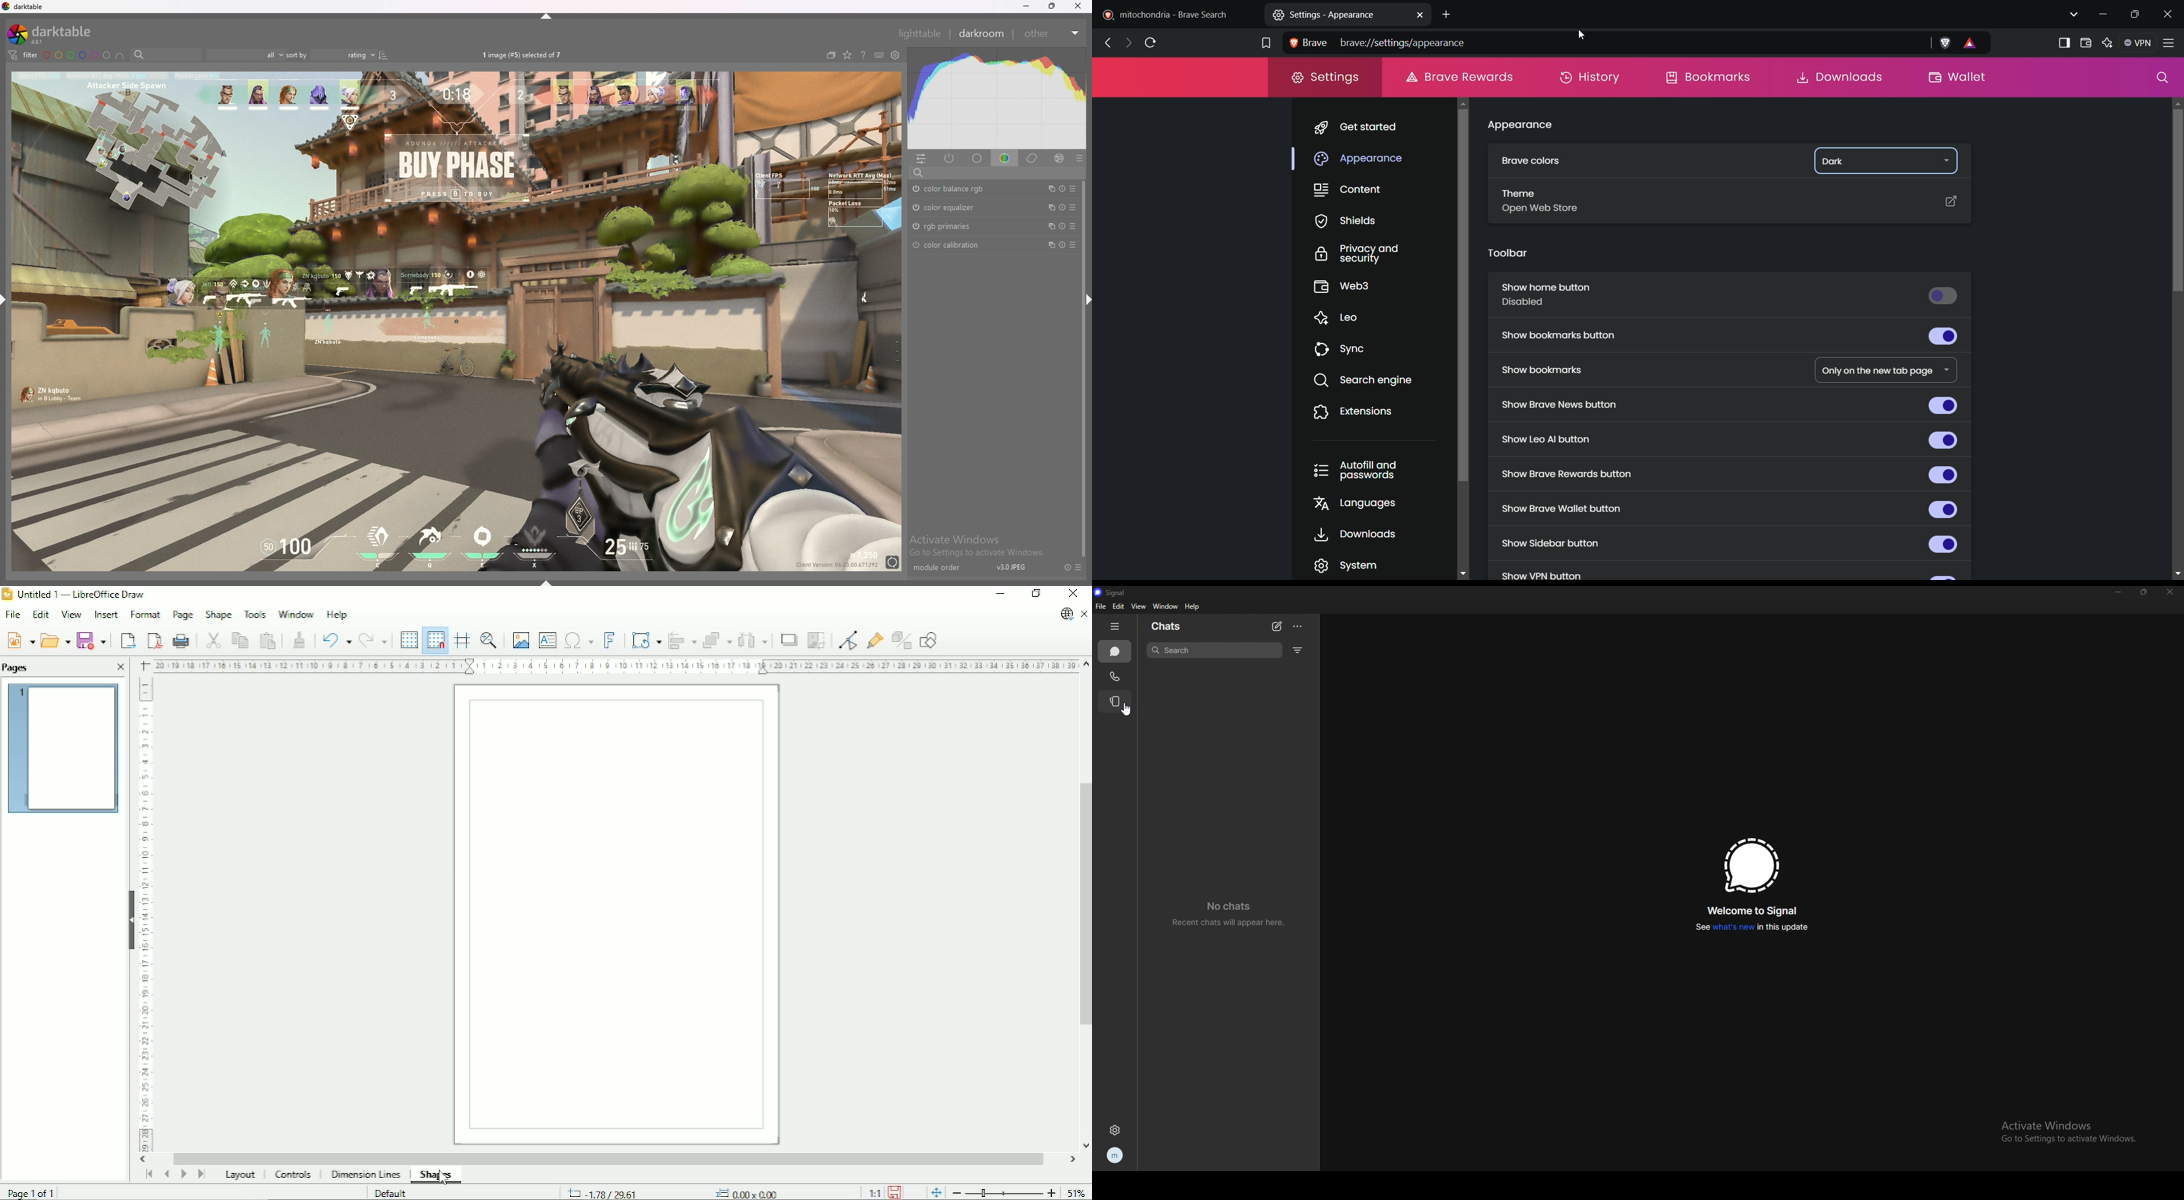  What do you see at coordinates (1698, 929) in the screenshot?
I see `See` at bounding box center [1698, 929].